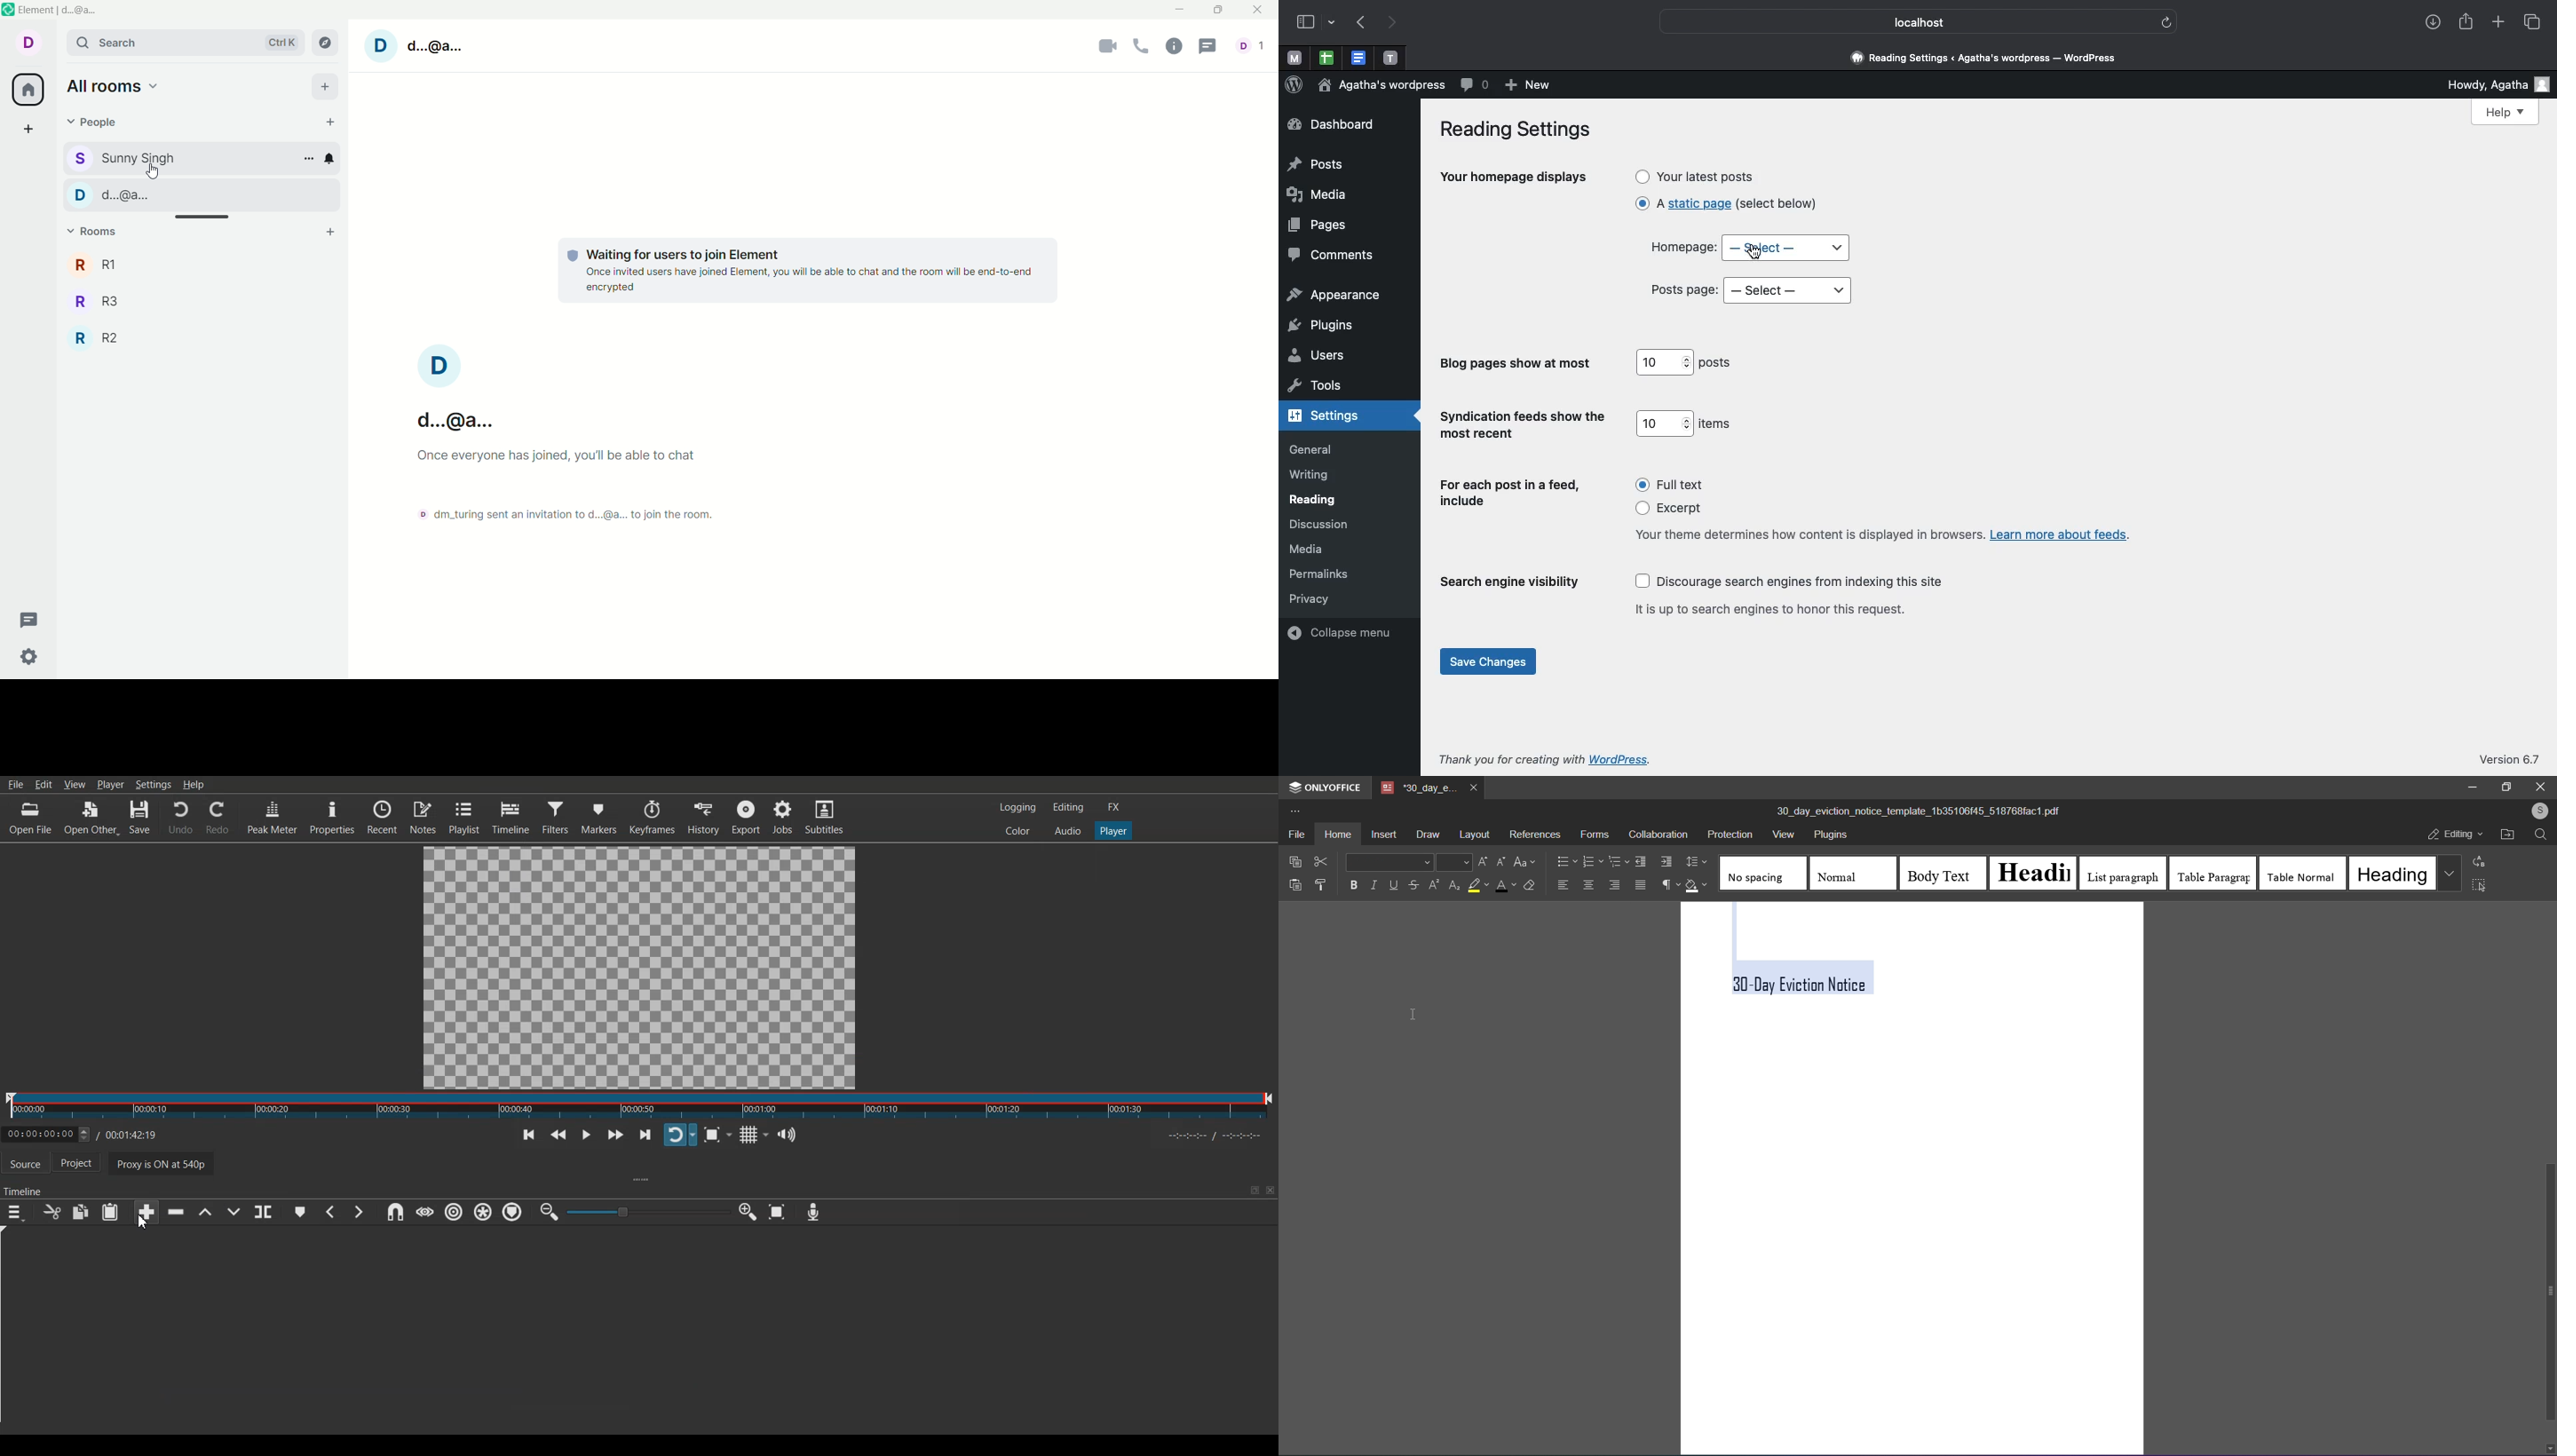 The width and height of the screenshot is (2576, 1456). I want to click on draw, so click(1426, 835).